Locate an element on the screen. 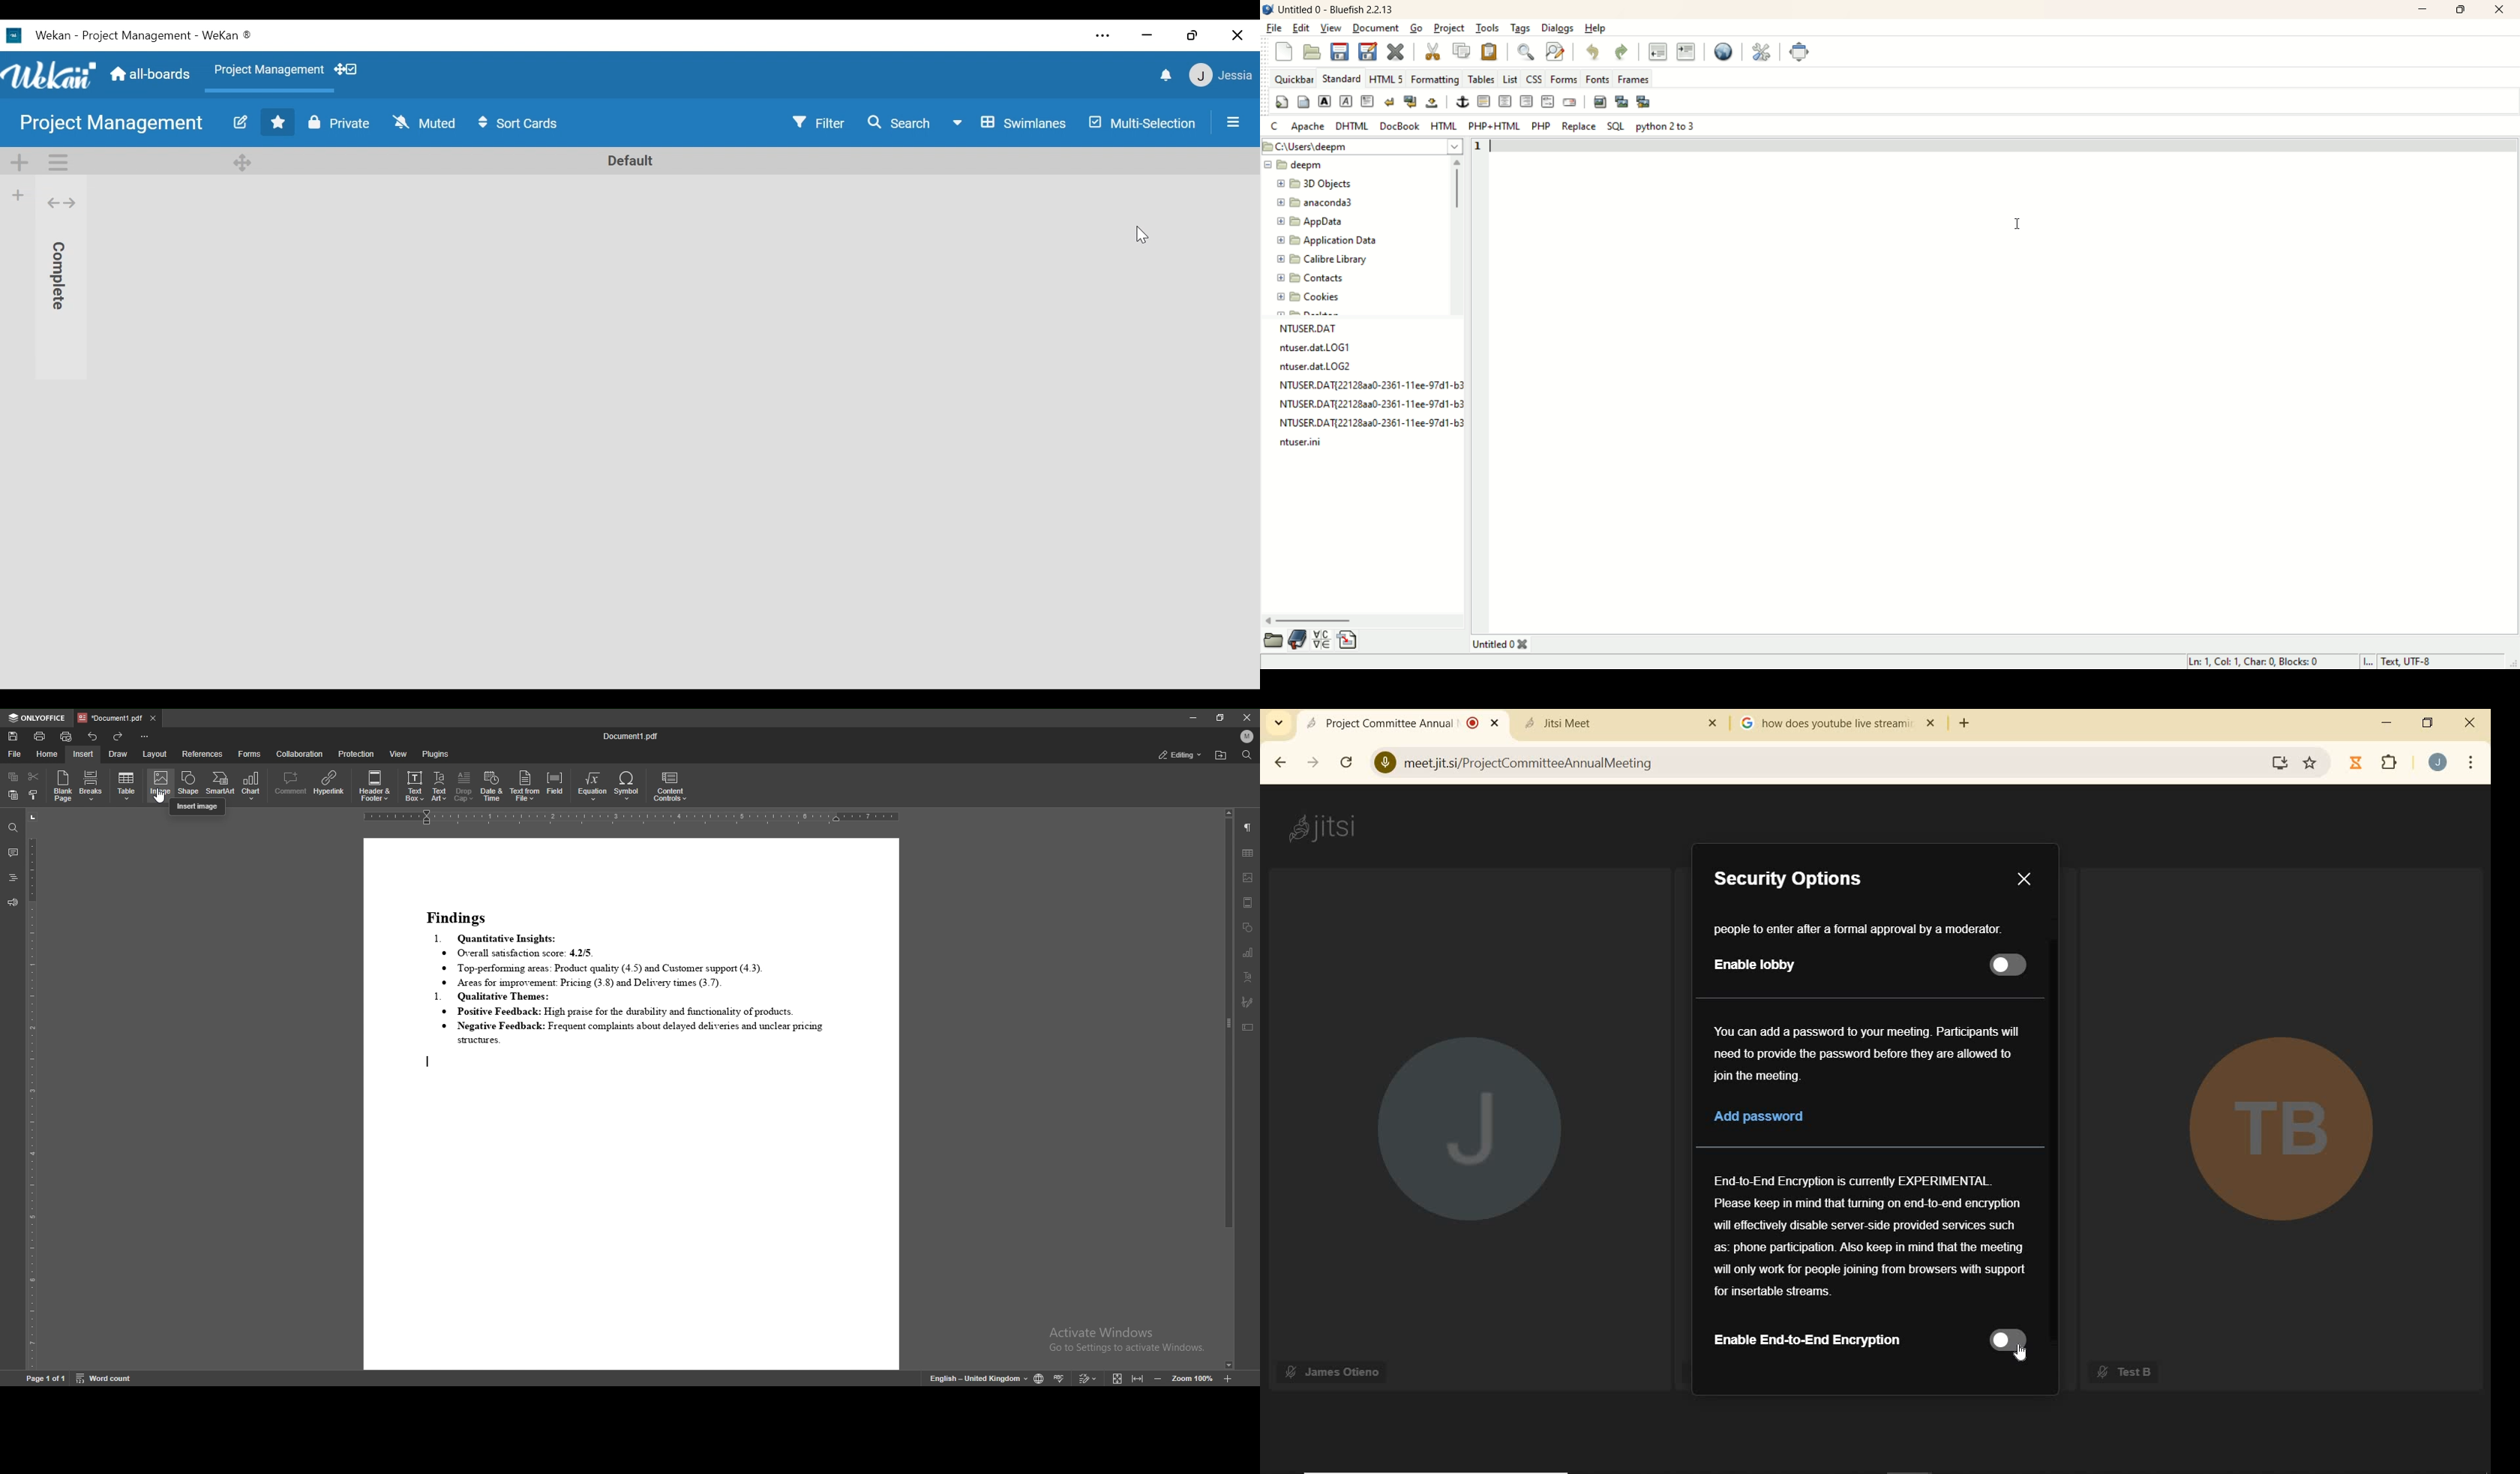 The image size is (2520, 1484). collaboration is located at coordinates (301, 754).